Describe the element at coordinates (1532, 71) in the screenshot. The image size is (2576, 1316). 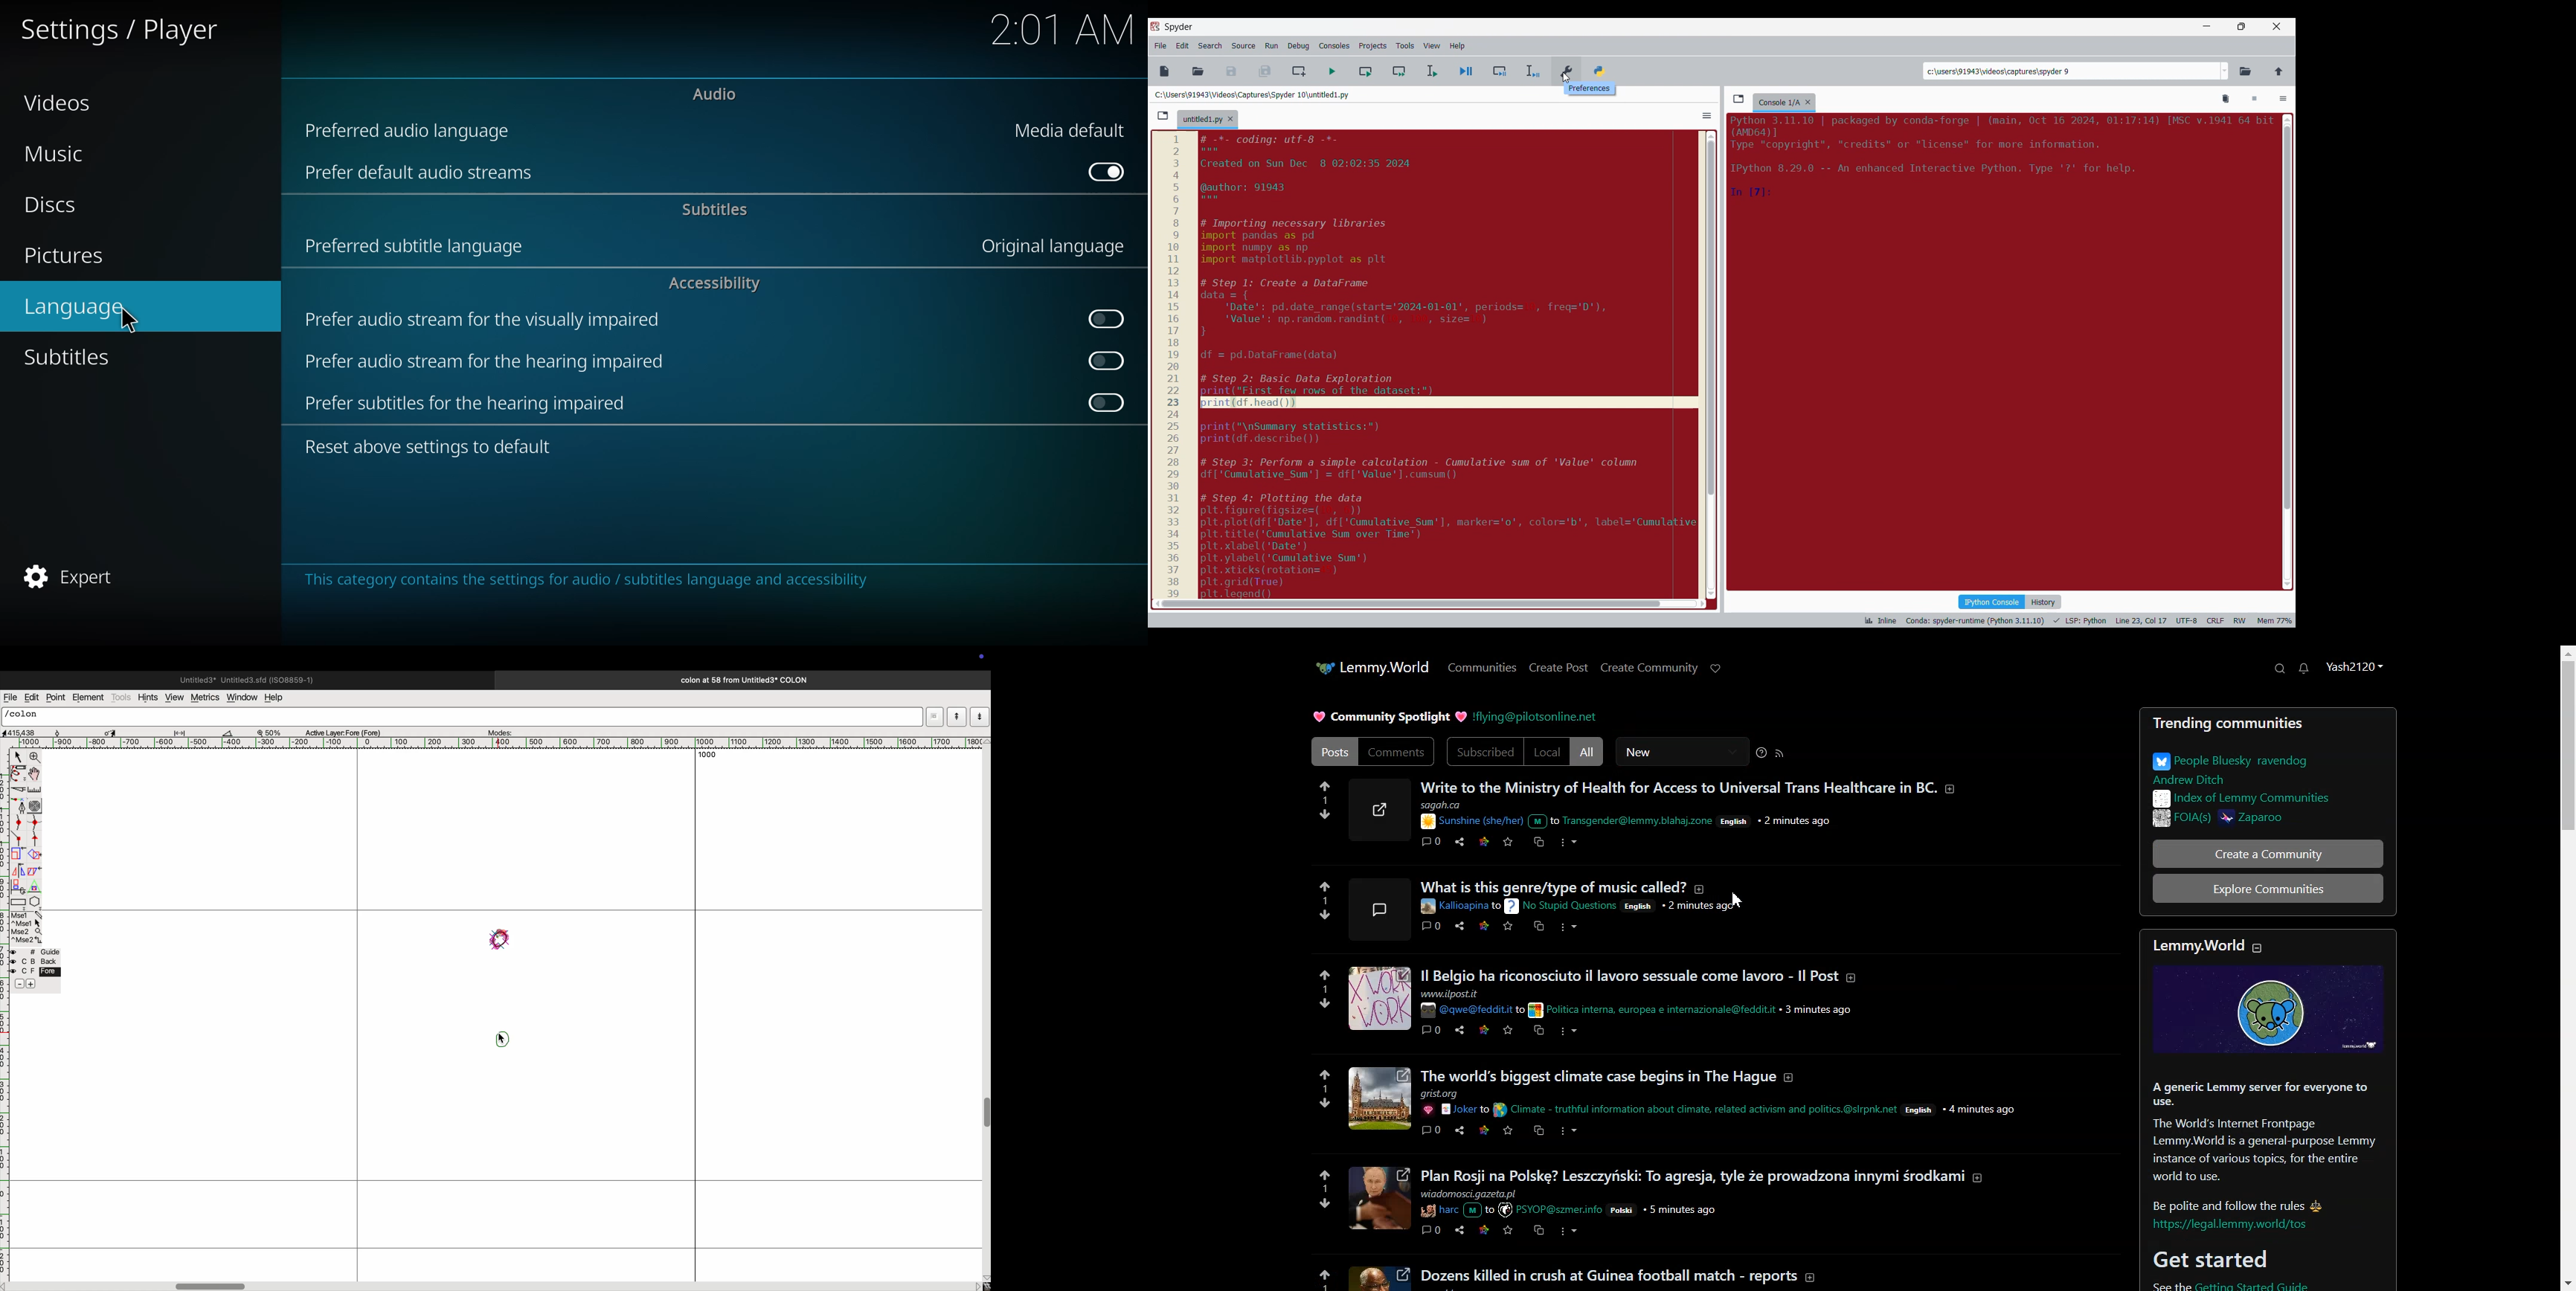
I see `Debug selection/current line` at that location.